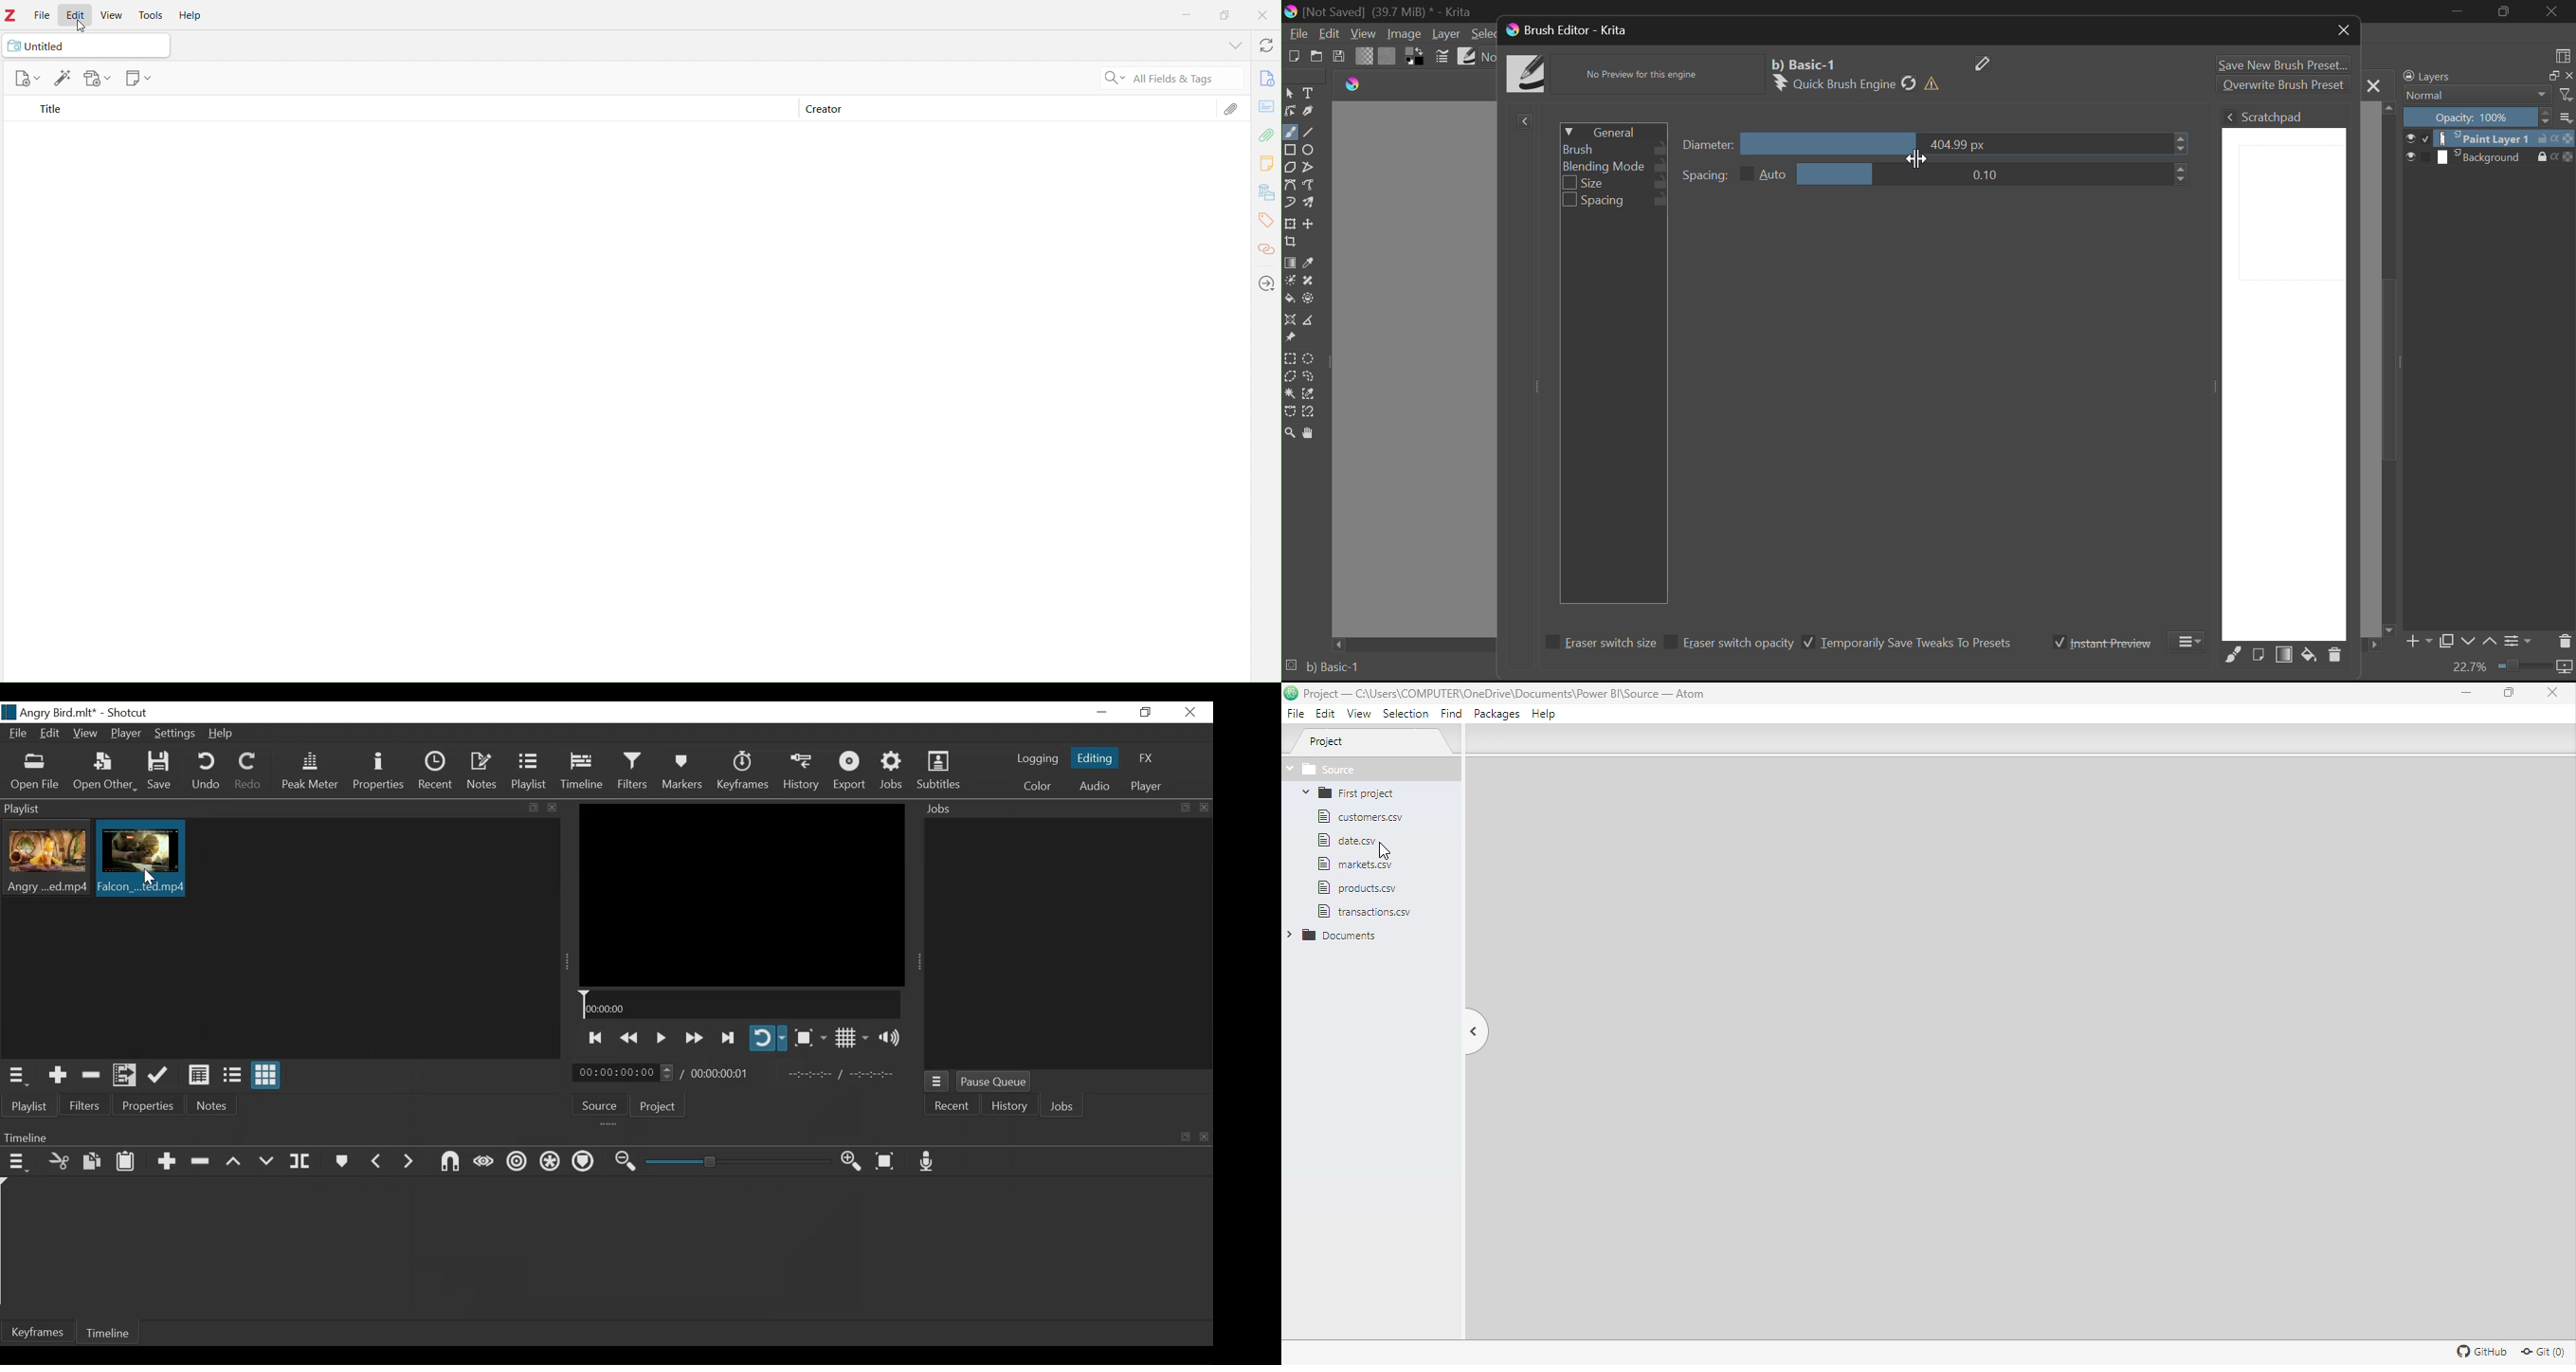  What do you see at coordinates (263, 807) in the screenshot?
I see `Playlist Panel` at bounding box center [263, 807].